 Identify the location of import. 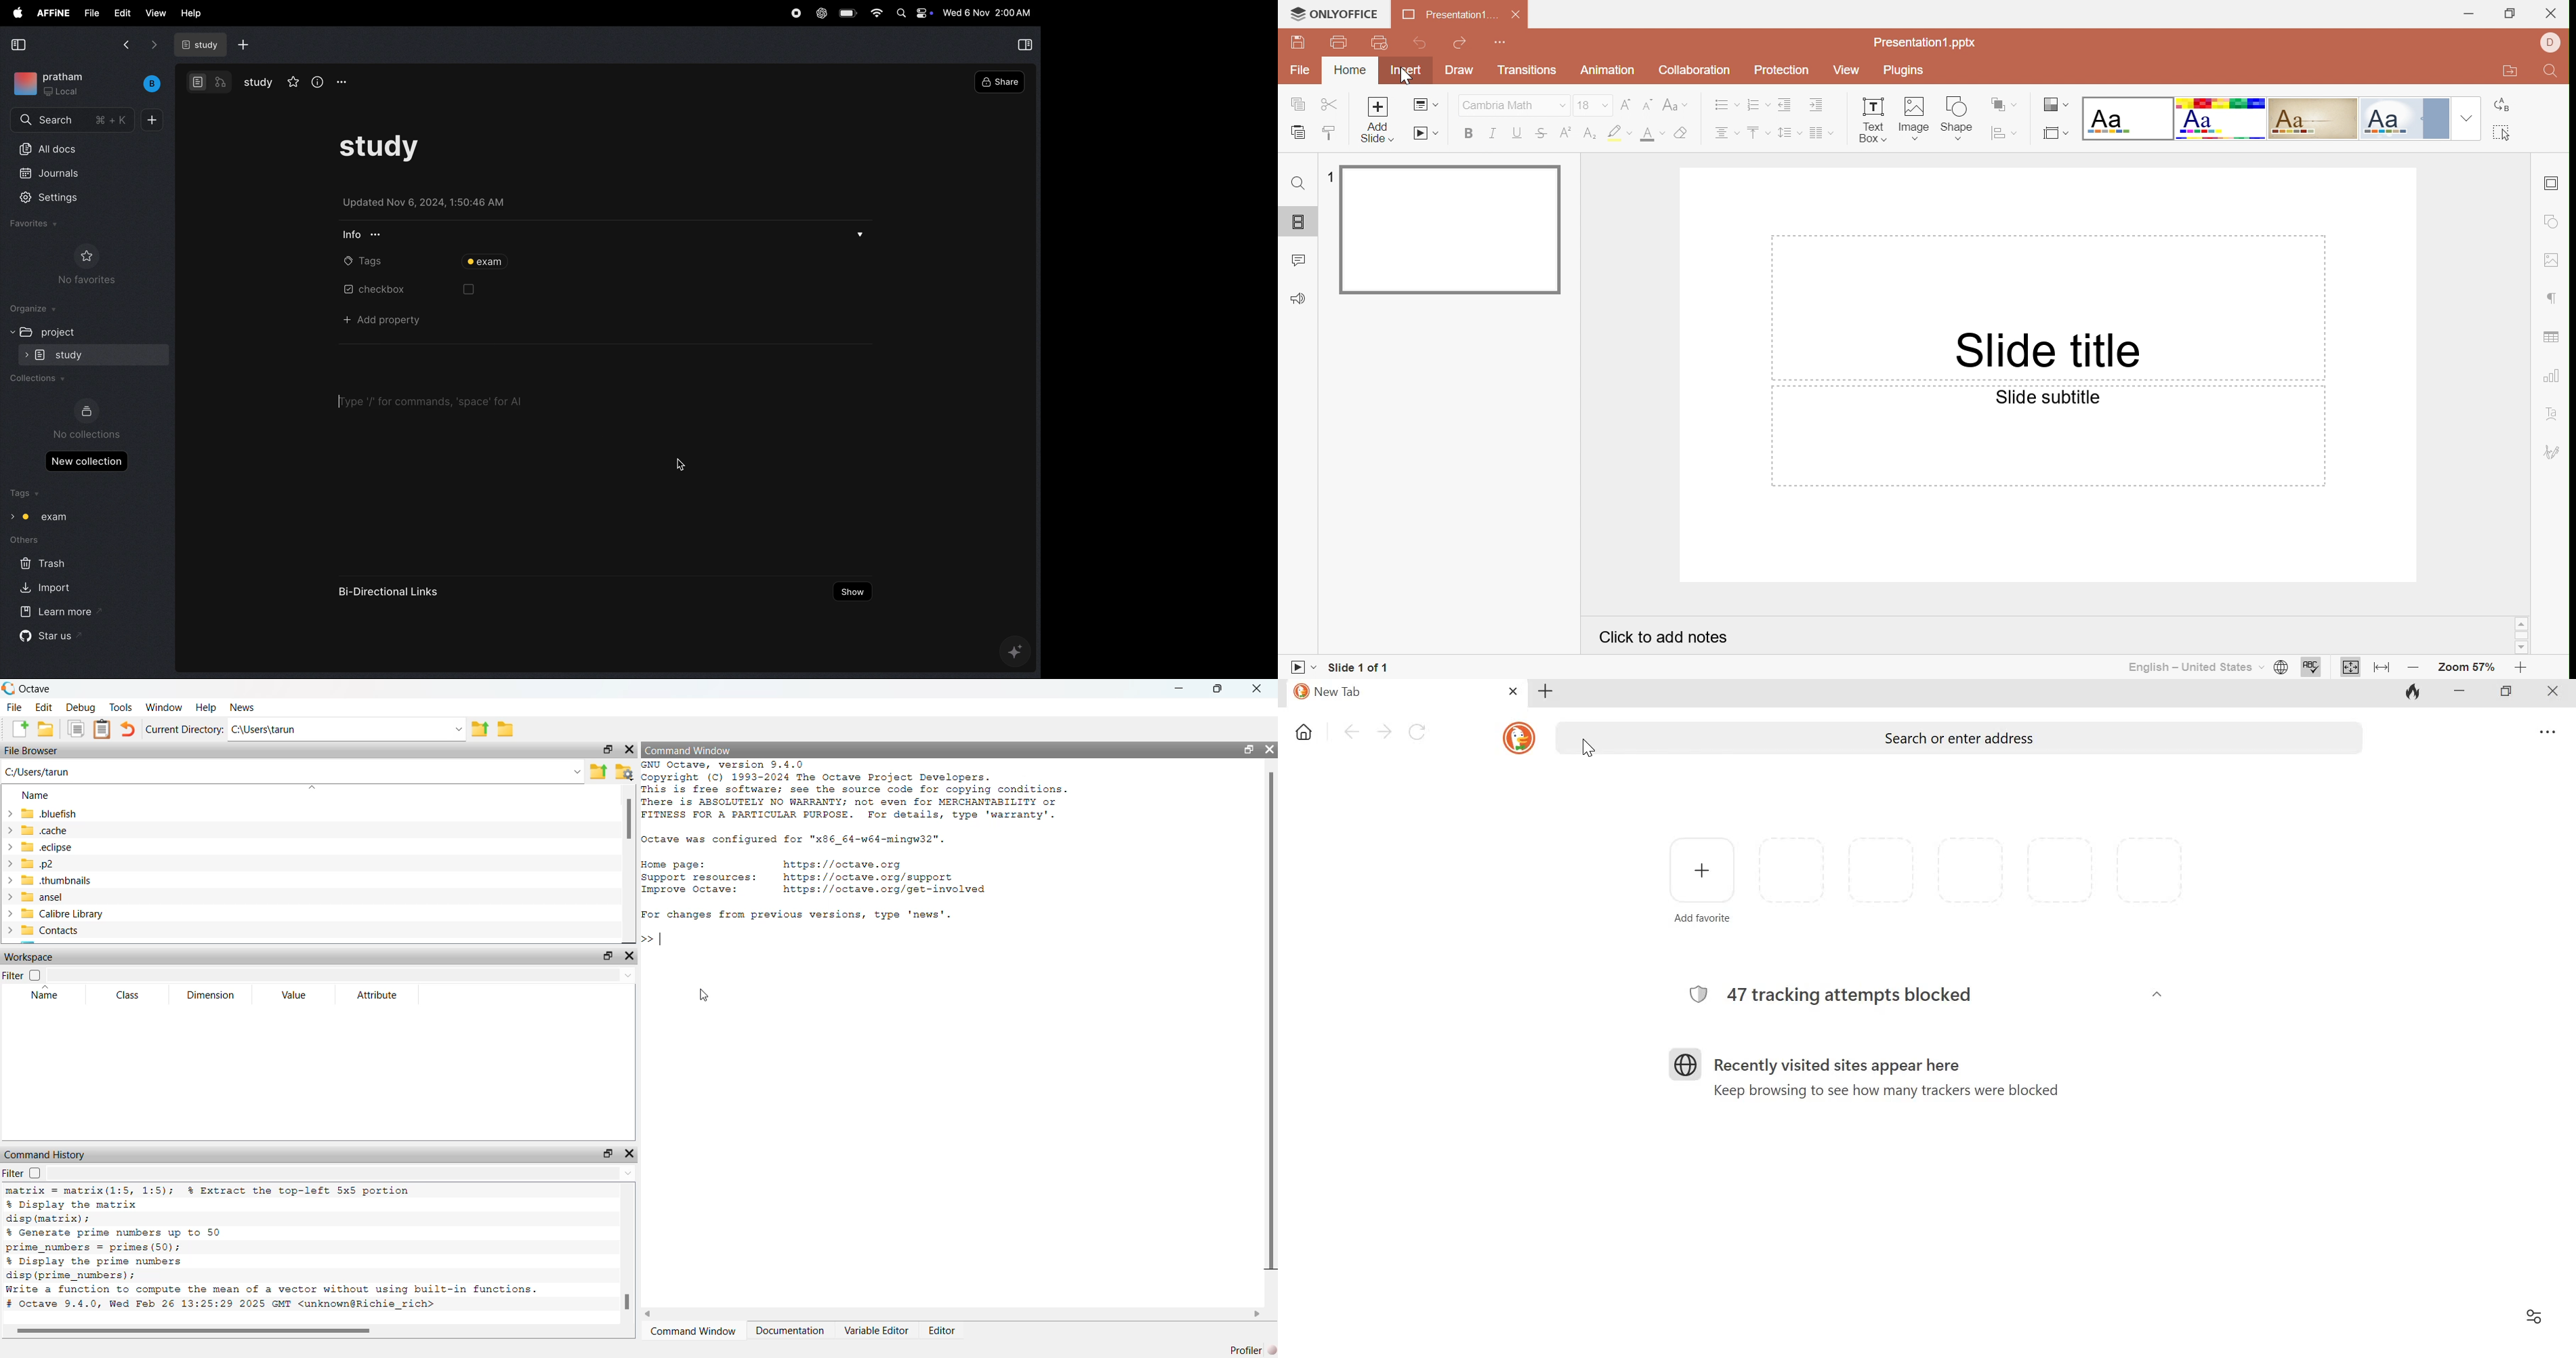
(46, 589).